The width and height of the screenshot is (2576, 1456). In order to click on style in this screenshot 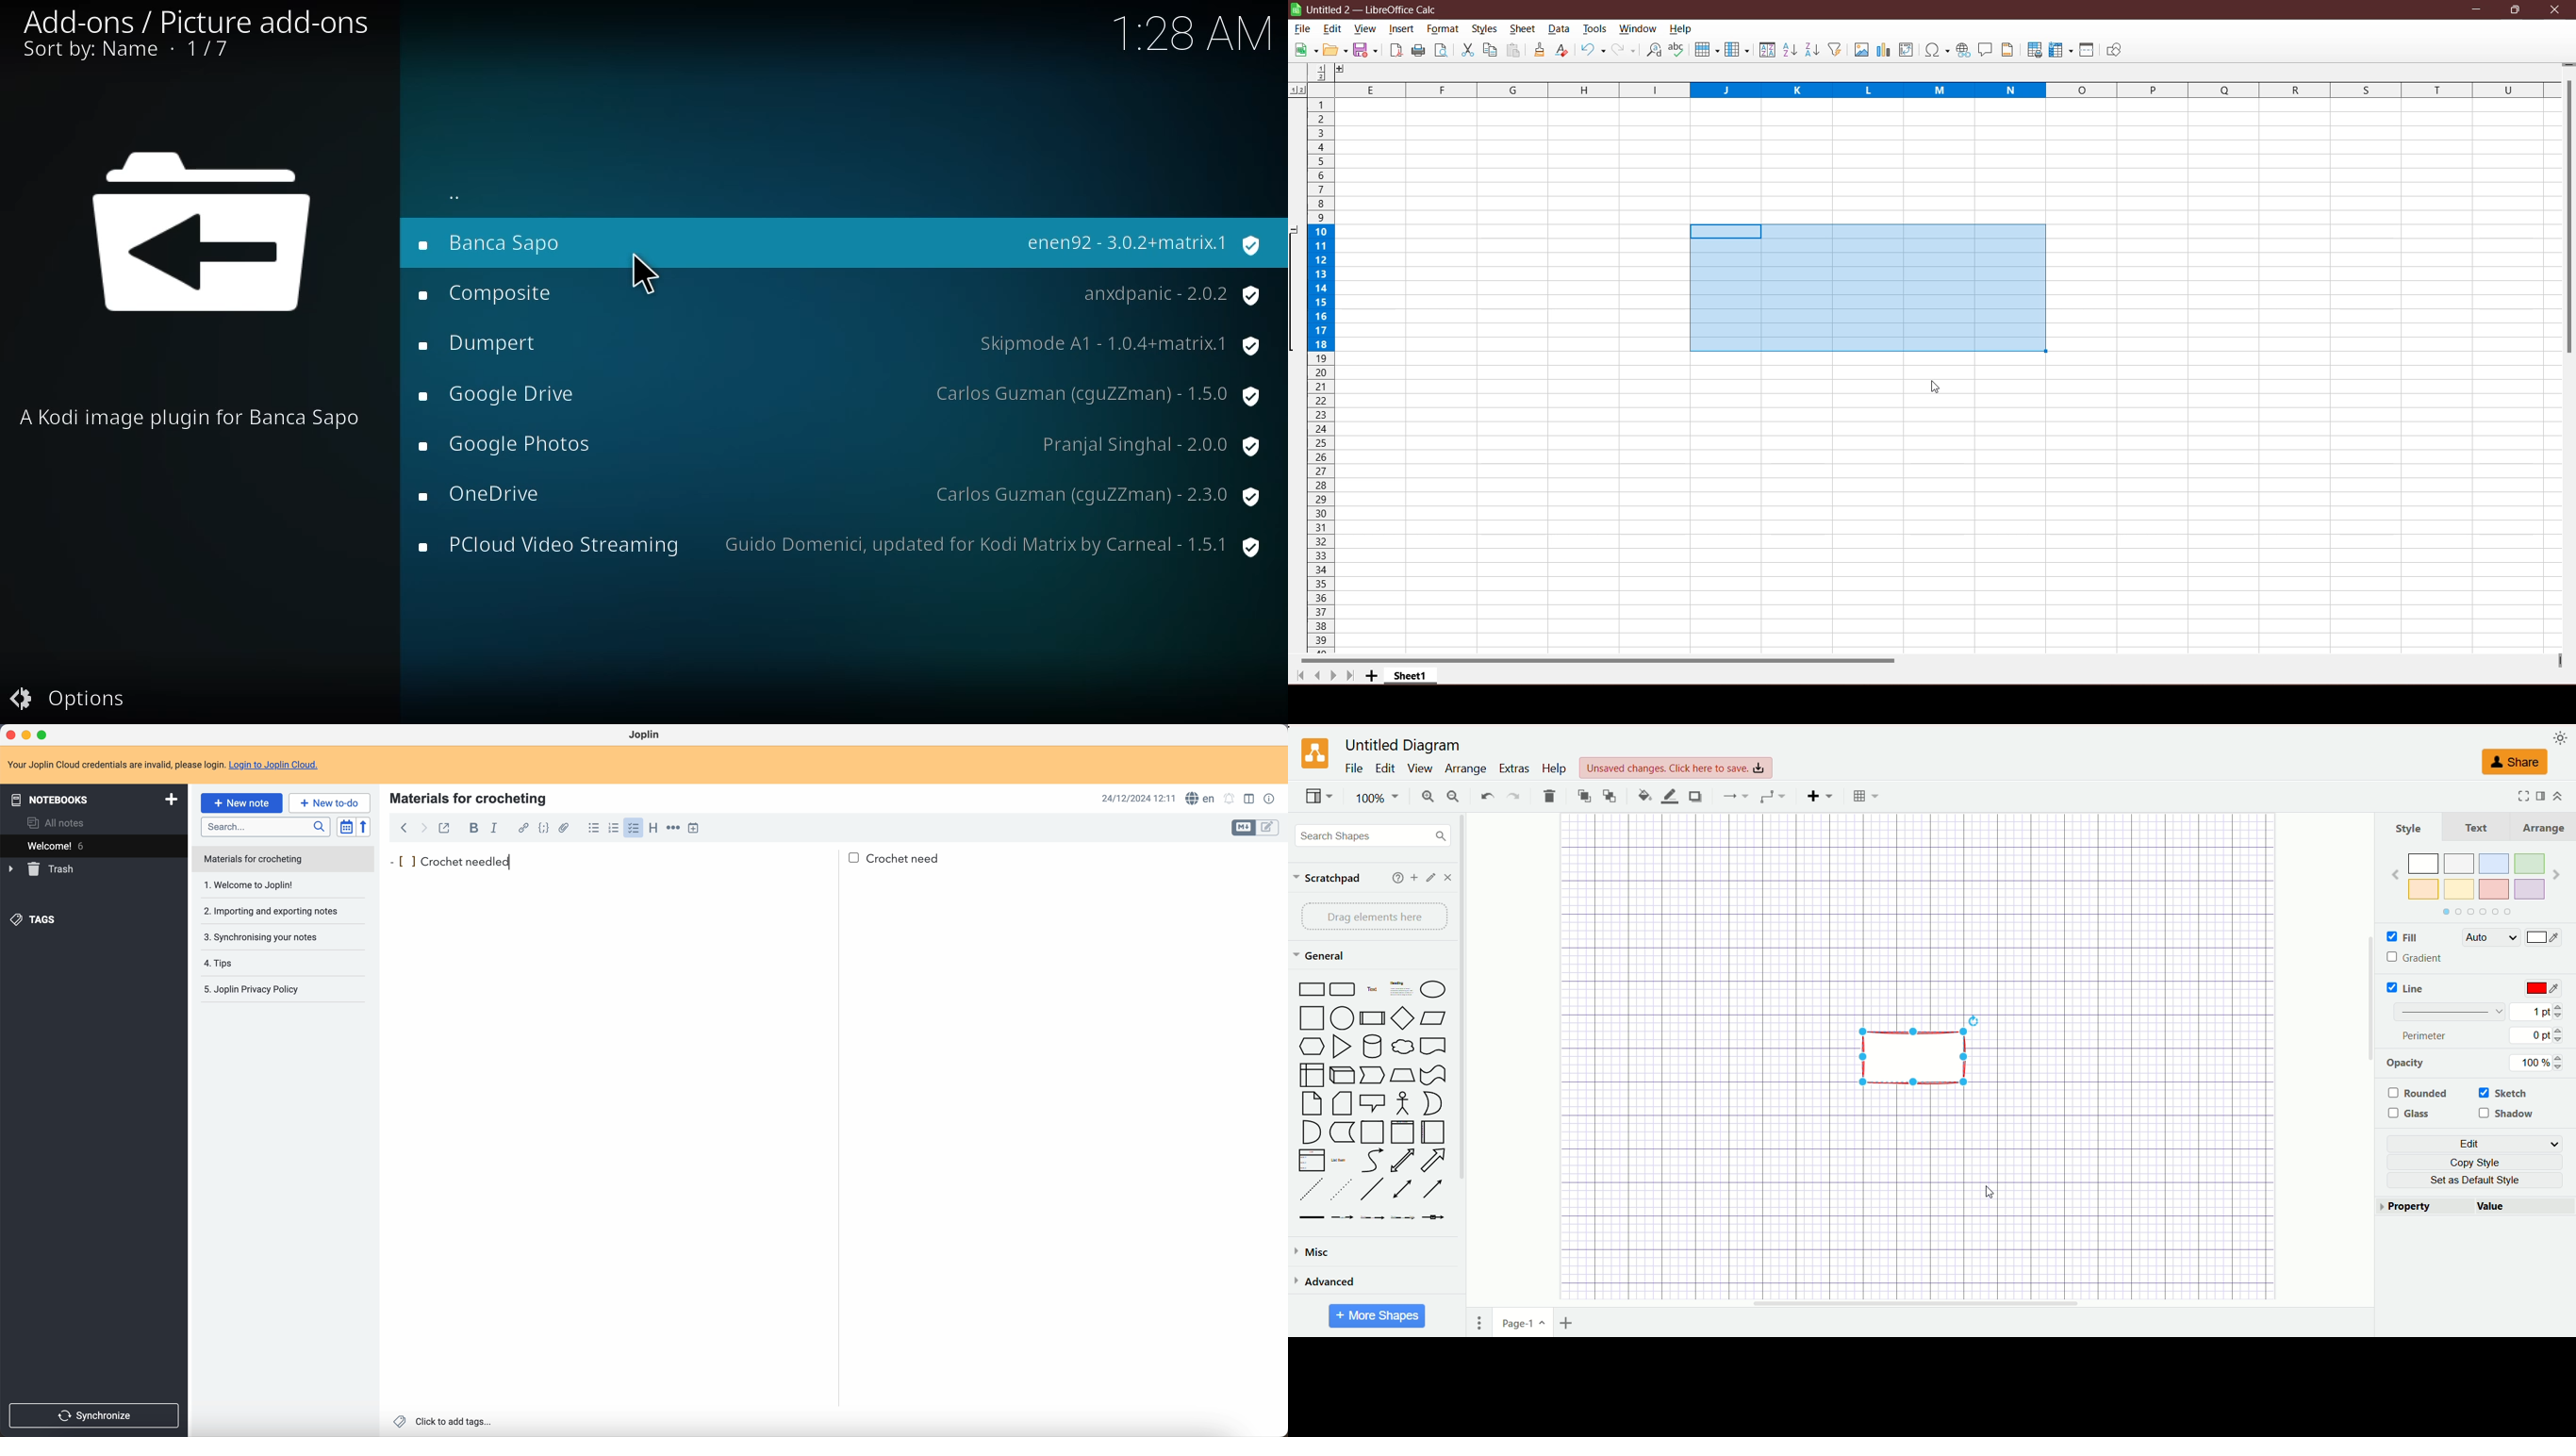, I will do `click(2410, 828)`.